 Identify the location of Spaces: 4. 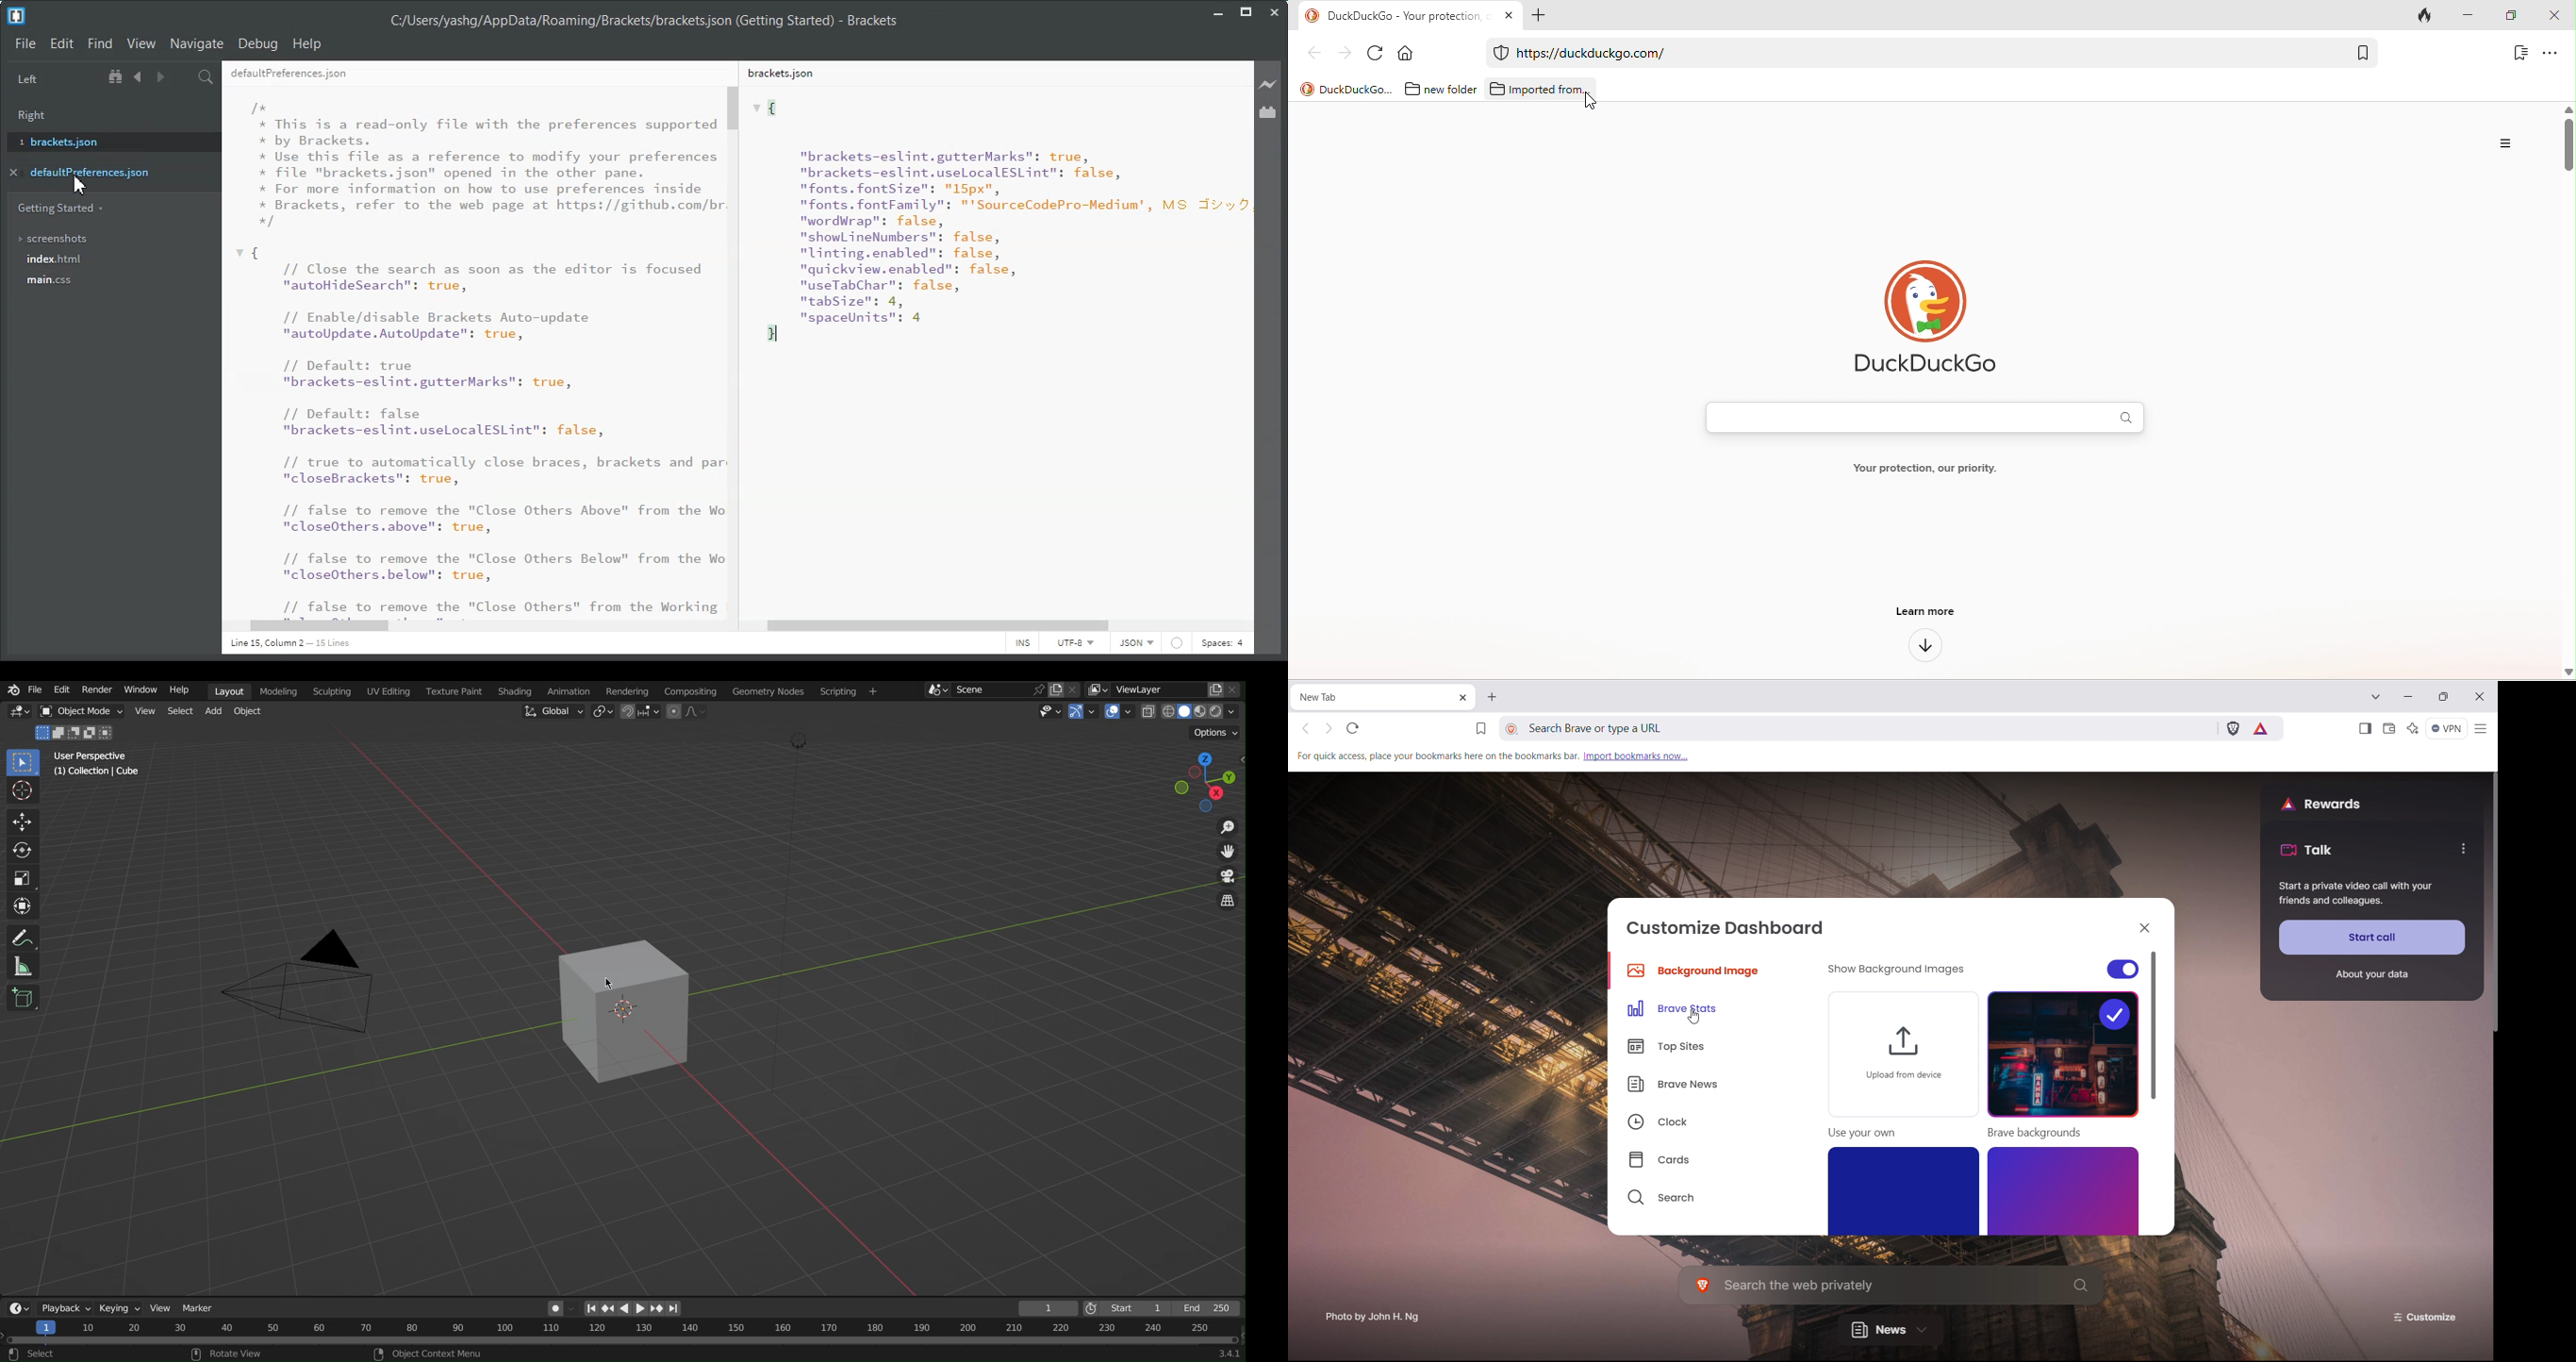
(1222, 645).